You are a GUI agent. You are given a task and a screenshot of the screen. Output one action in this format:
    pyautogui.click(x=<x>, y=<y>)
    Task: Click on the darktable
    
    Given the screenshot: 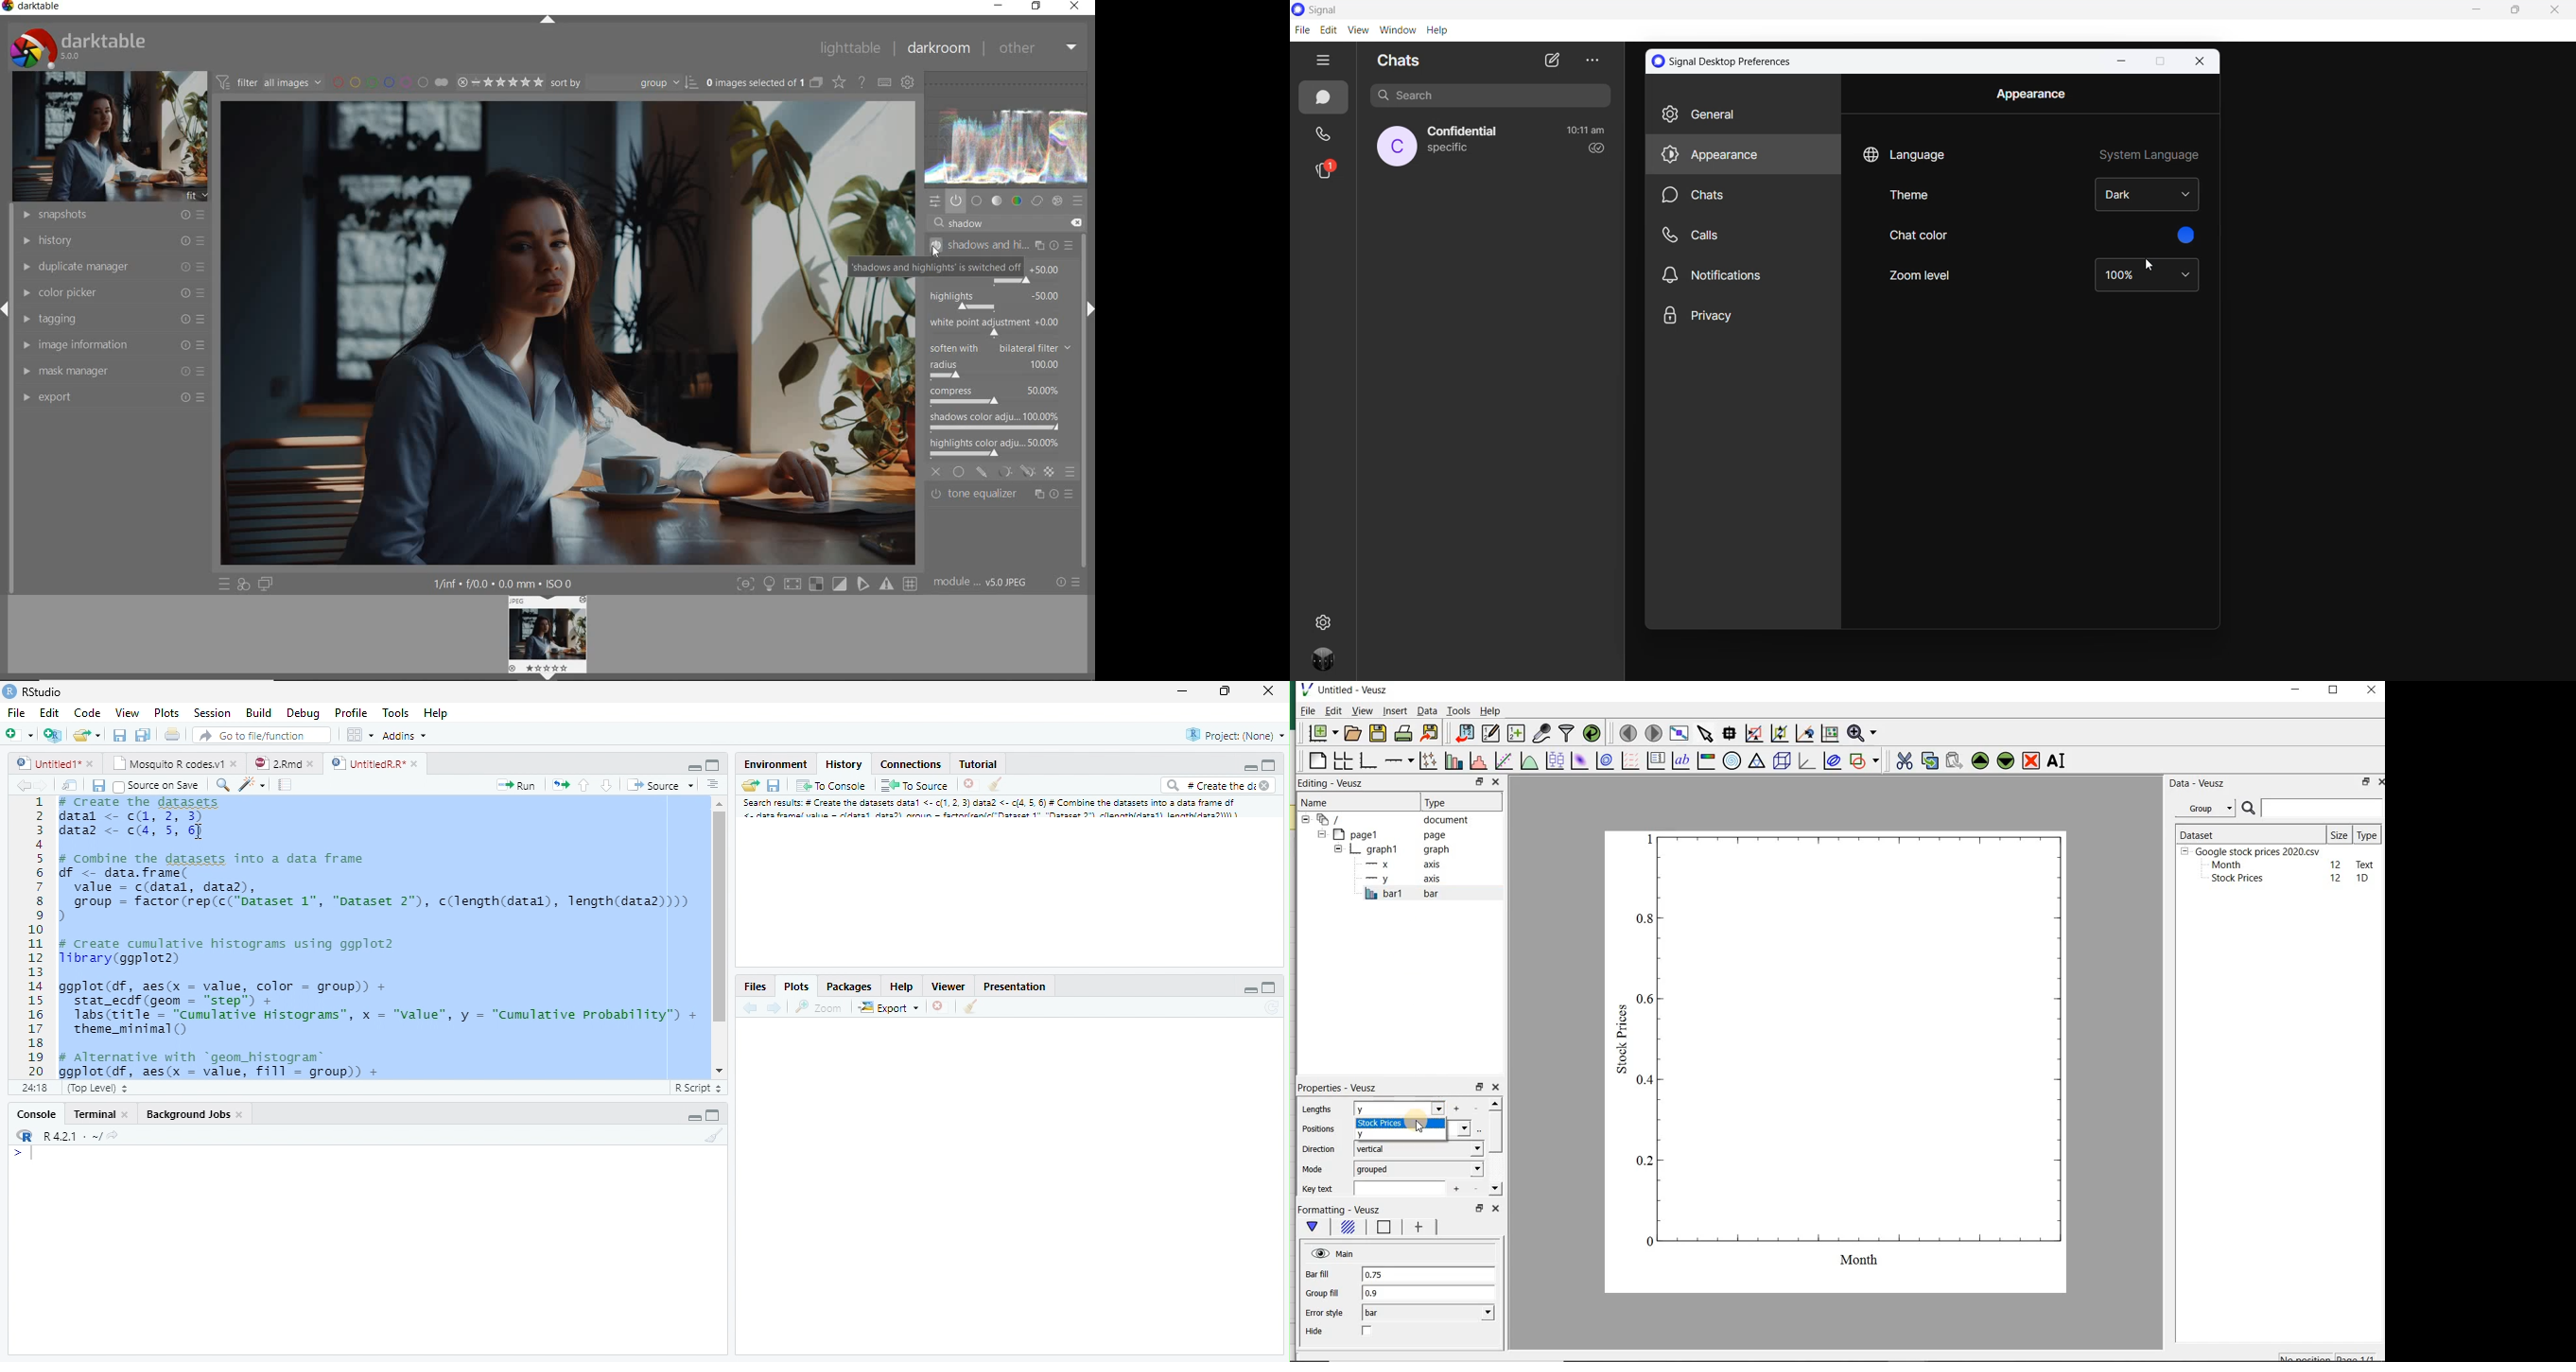 What is the action you would take?
    pyautogui.click(x=37, y=7)
    